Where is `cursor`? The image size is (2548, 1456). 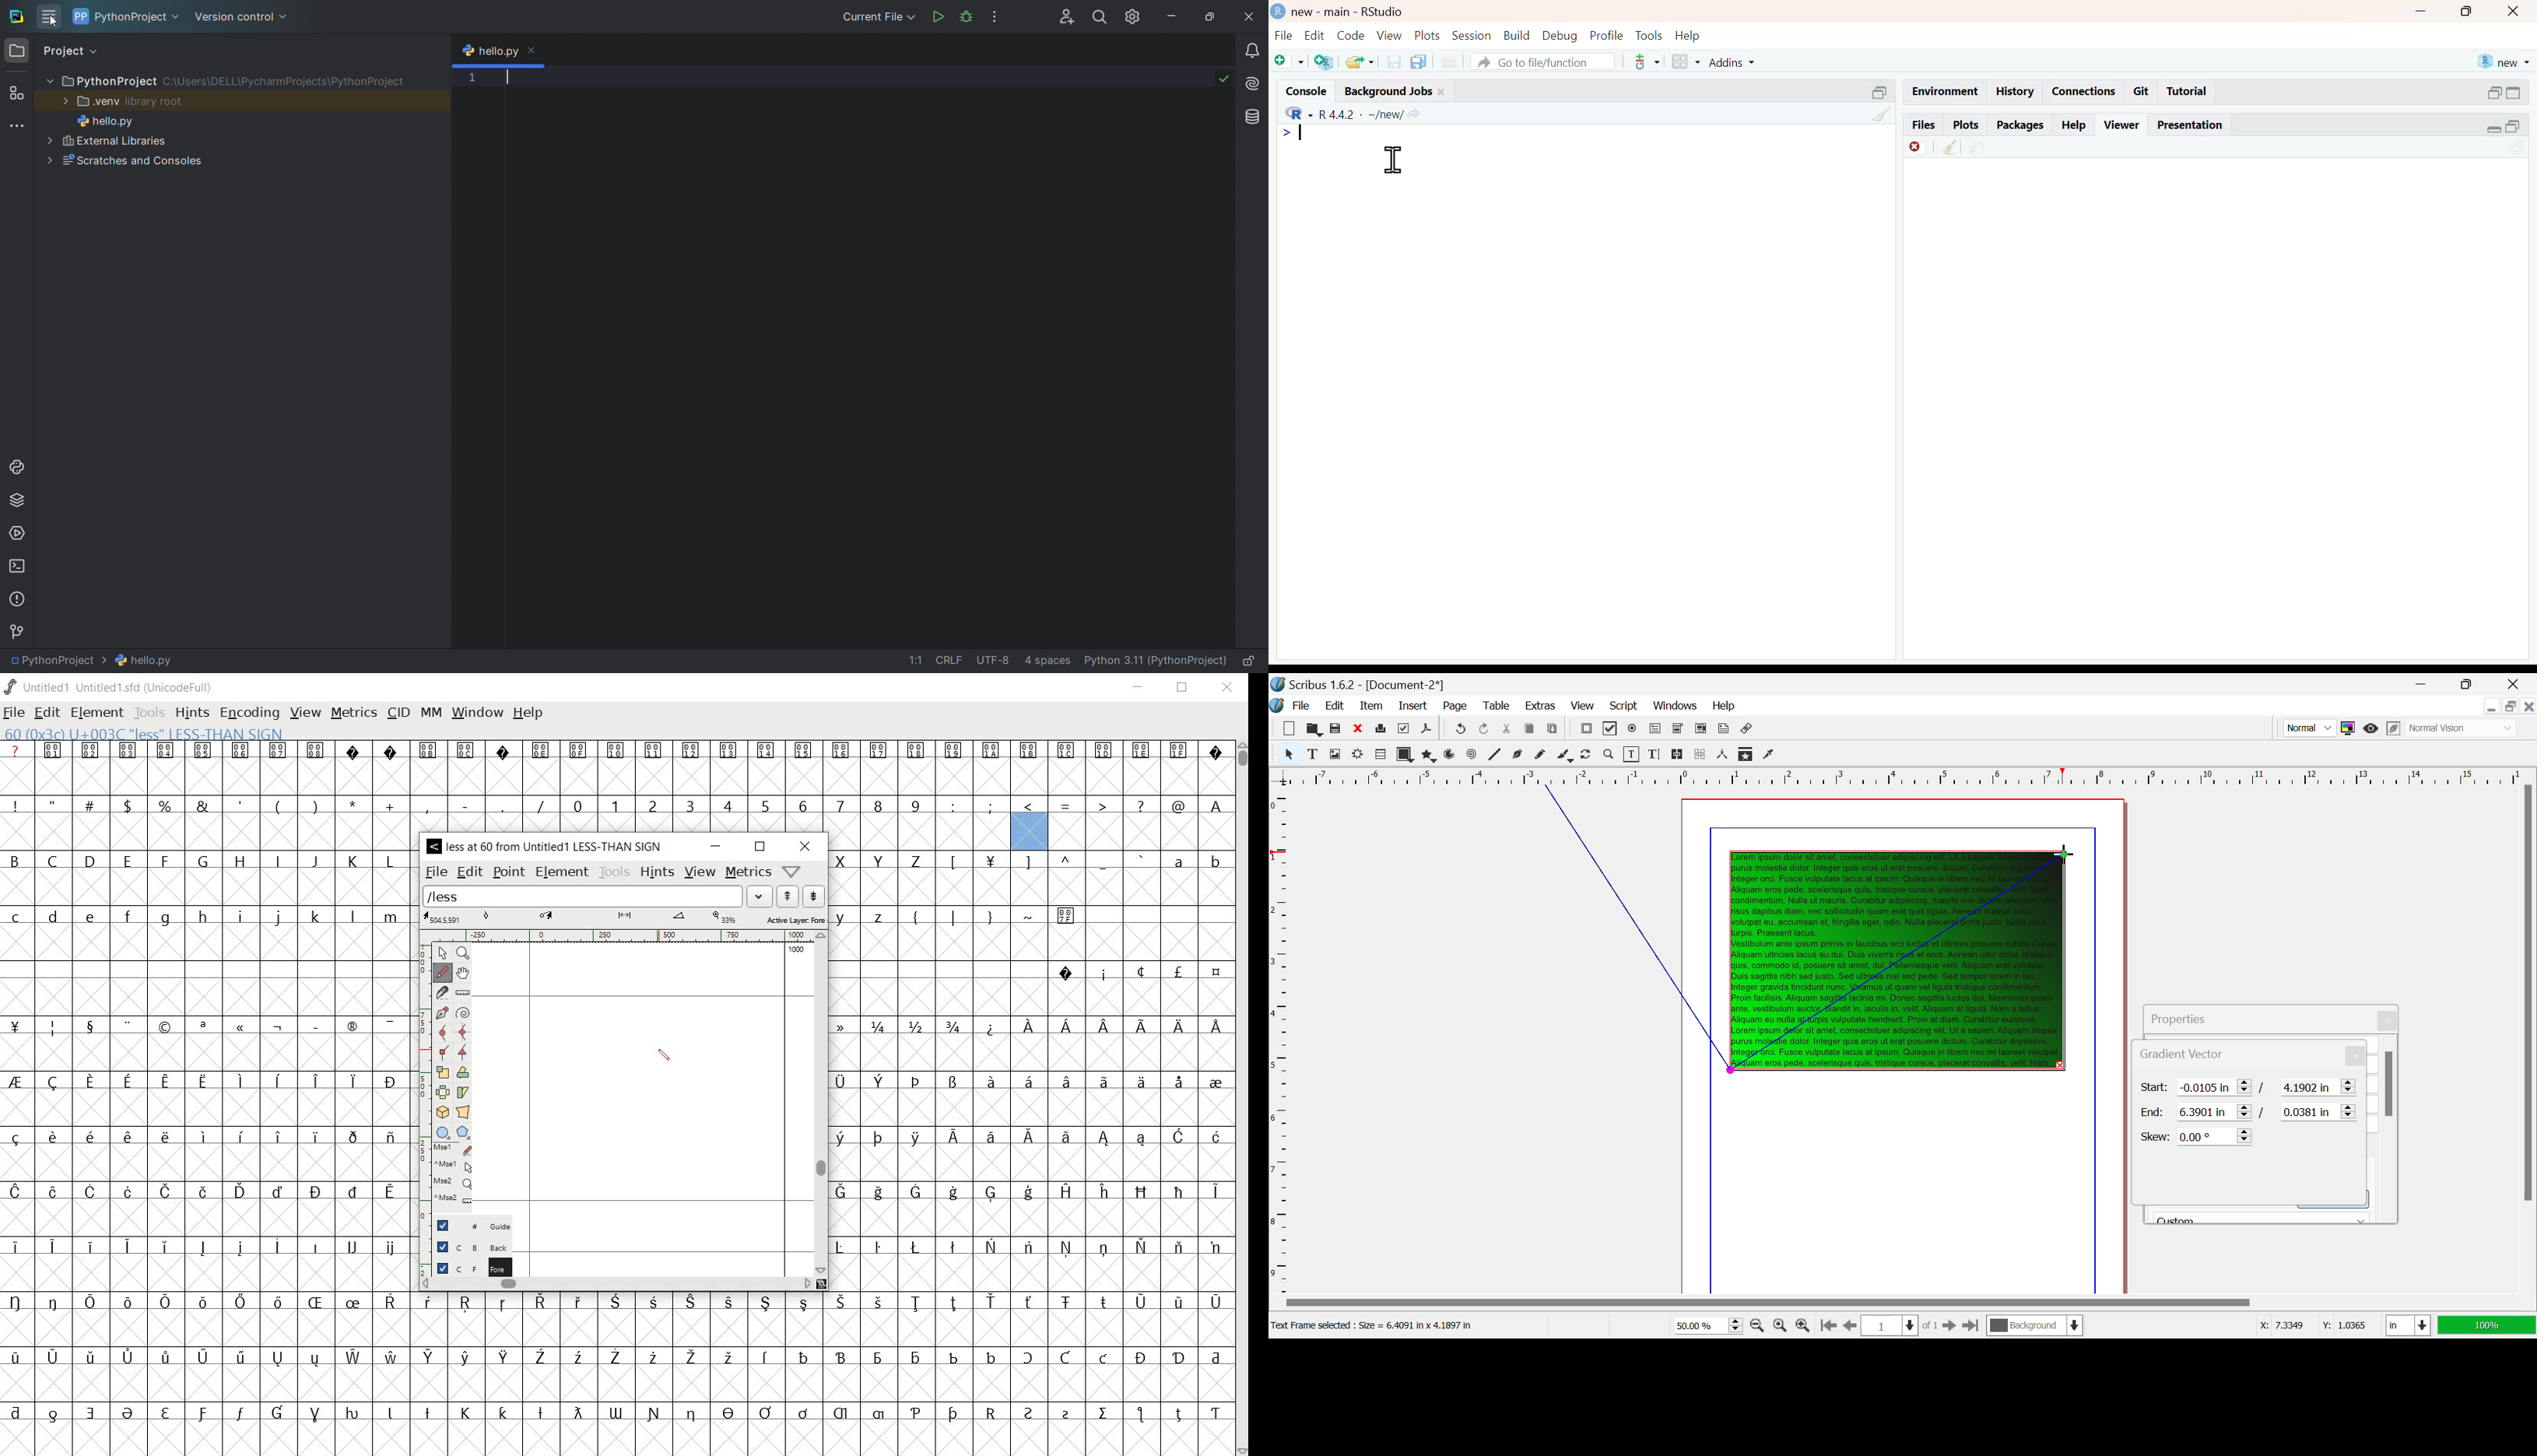 cursor is located at coordinates (55, 23).